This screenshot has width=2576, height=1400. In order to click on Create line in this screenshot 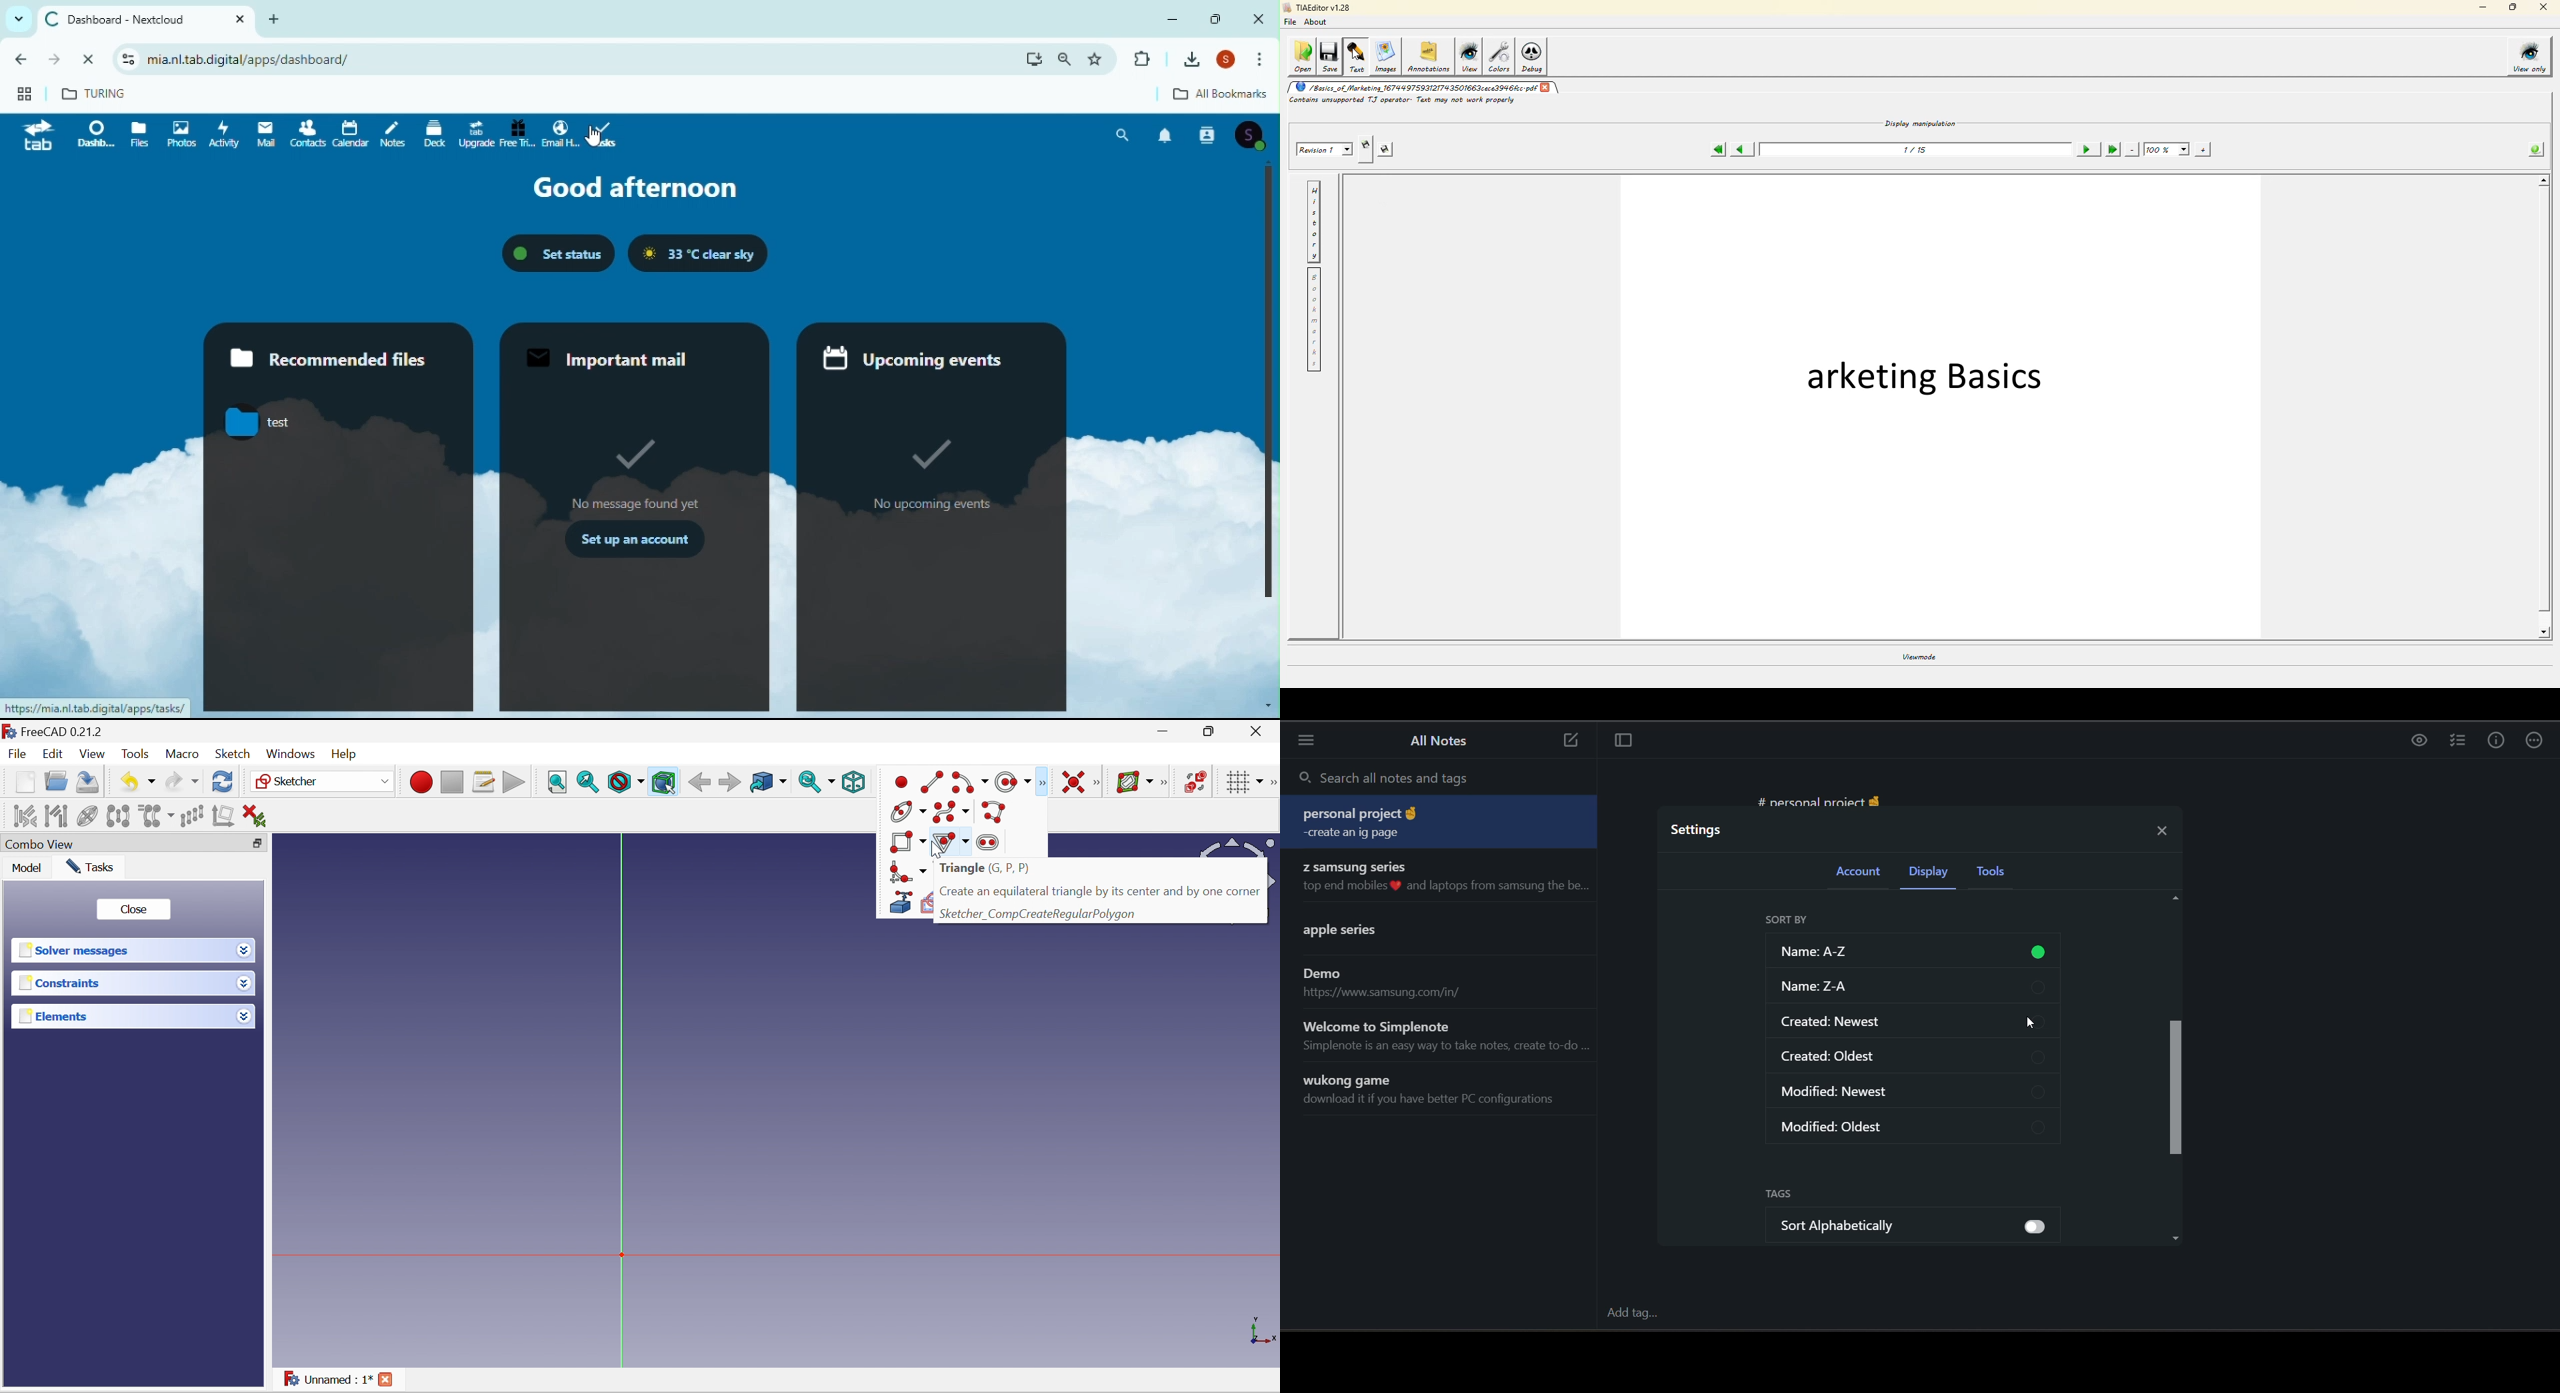, I will do `click(932, 781)`.